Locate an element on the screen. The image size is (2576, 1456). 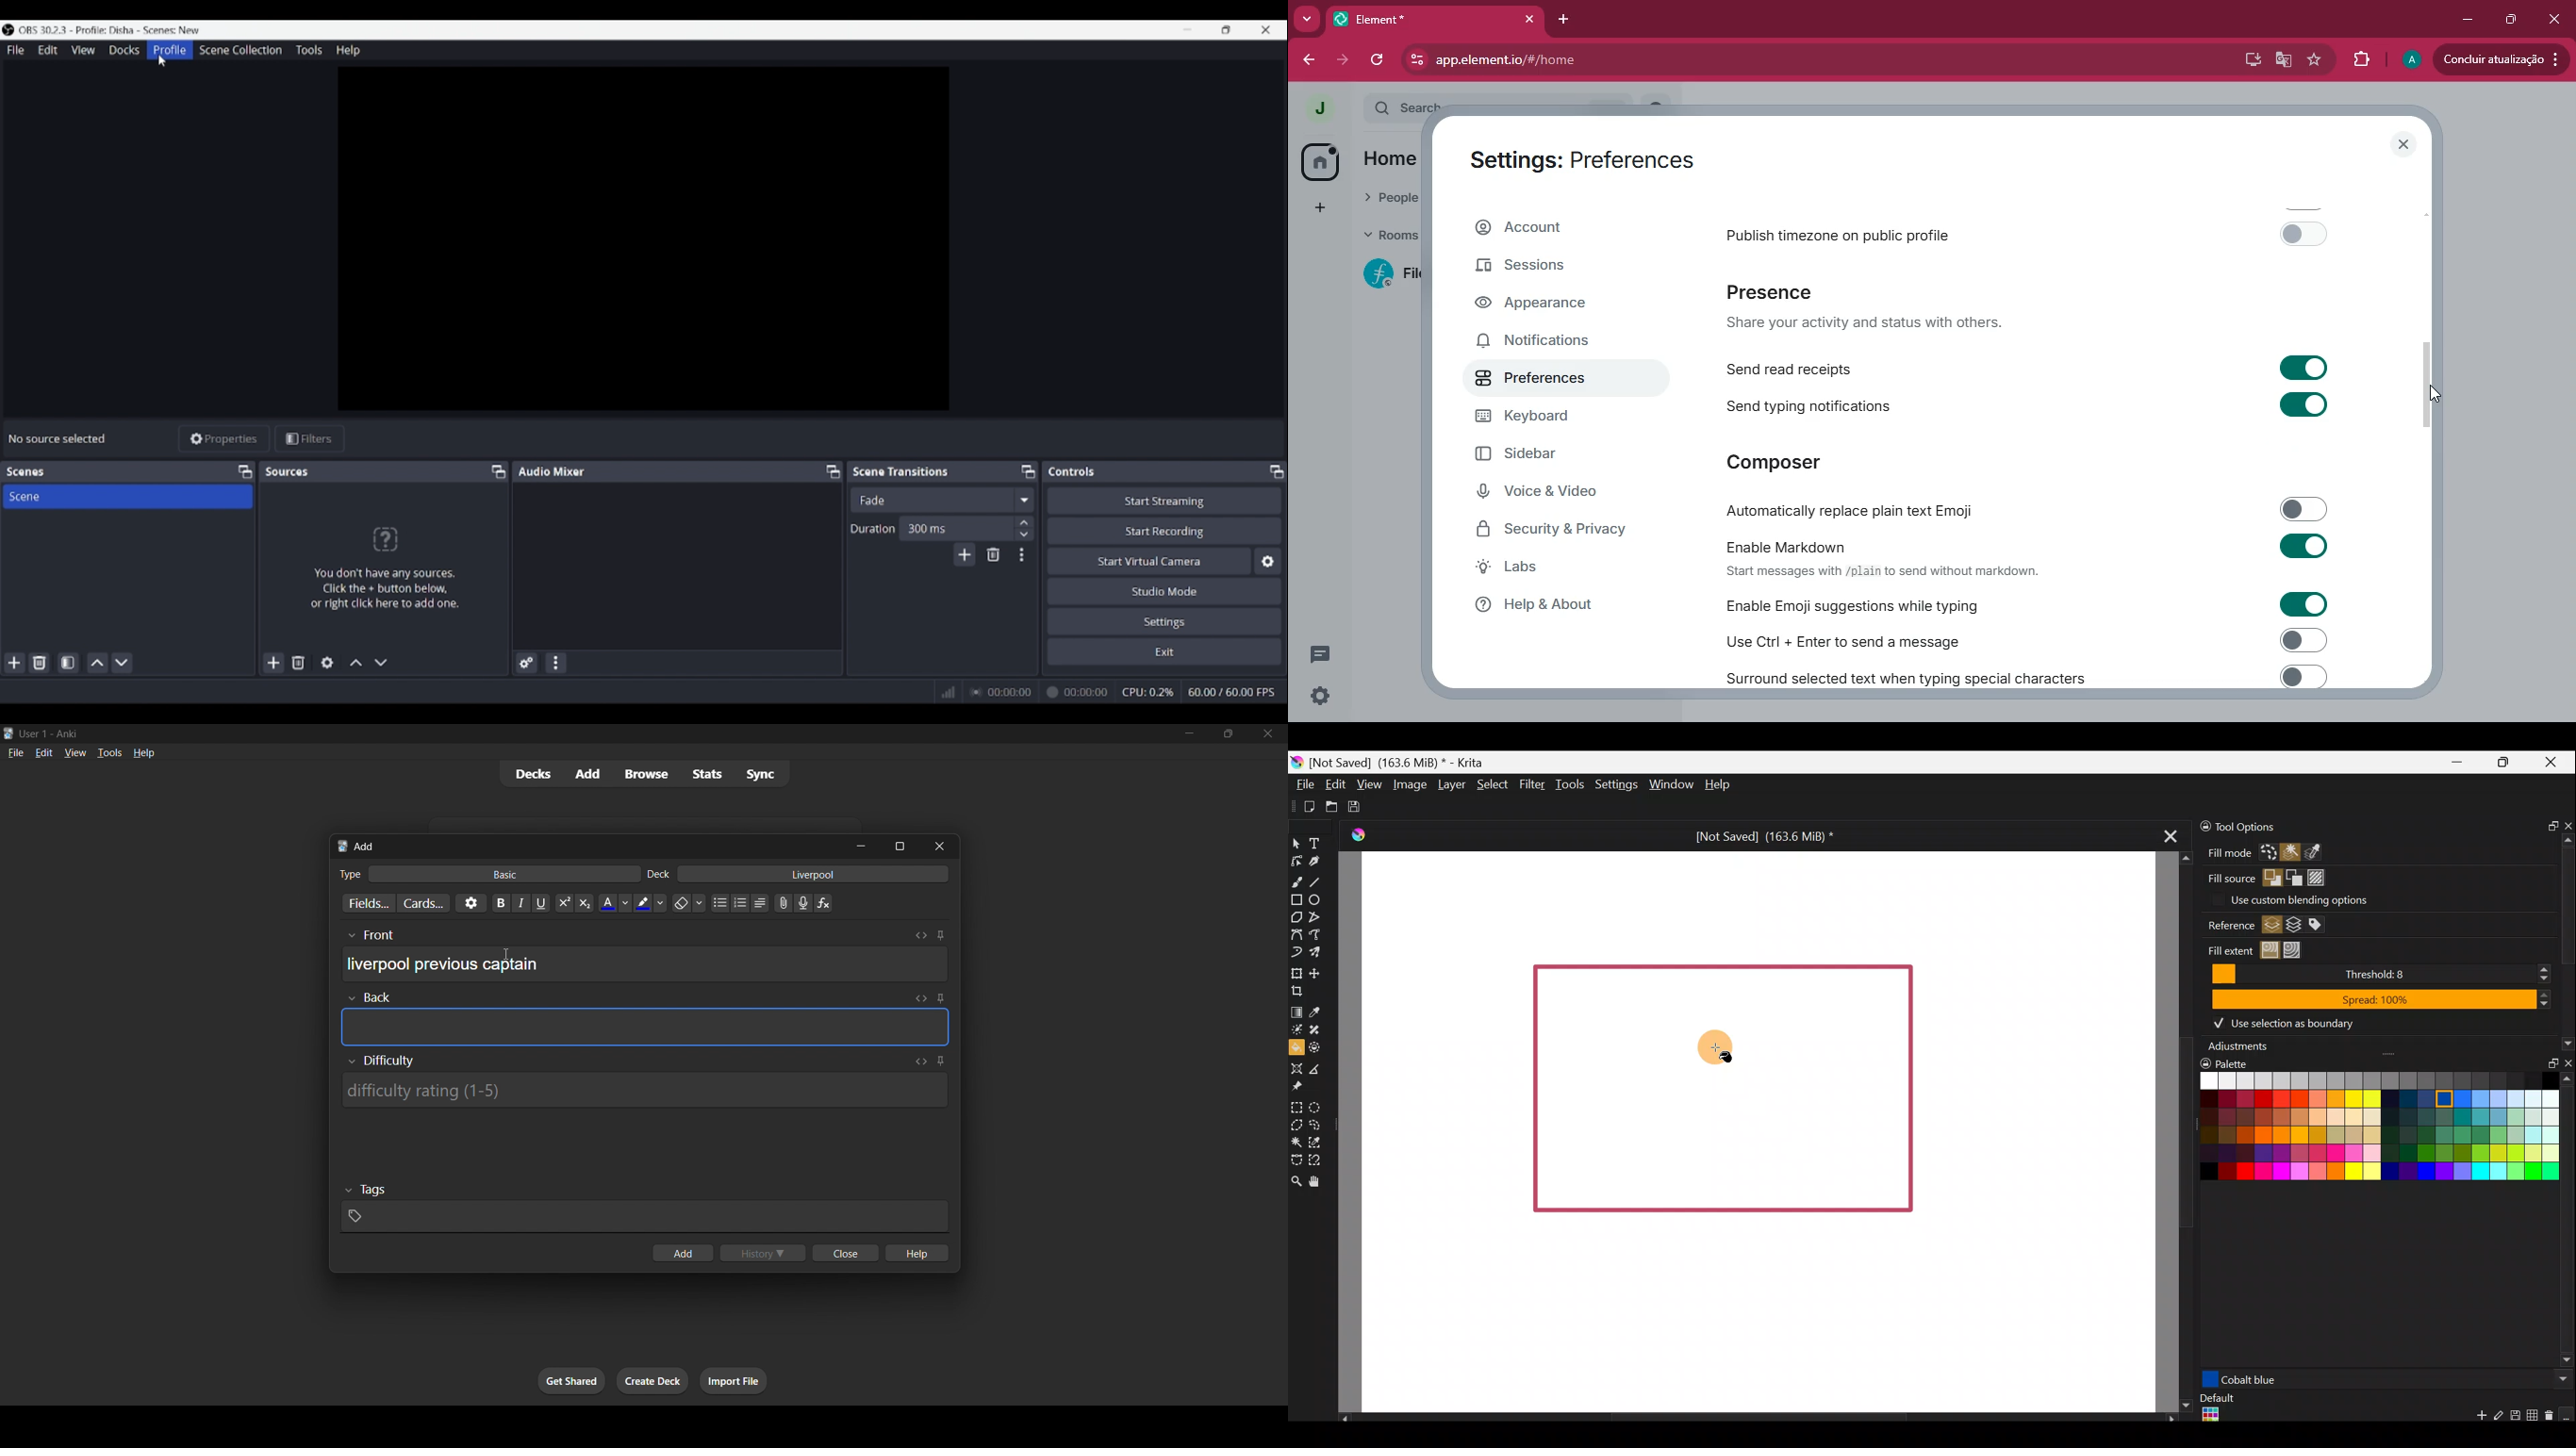
View menu is located at coordinates (83, 50).